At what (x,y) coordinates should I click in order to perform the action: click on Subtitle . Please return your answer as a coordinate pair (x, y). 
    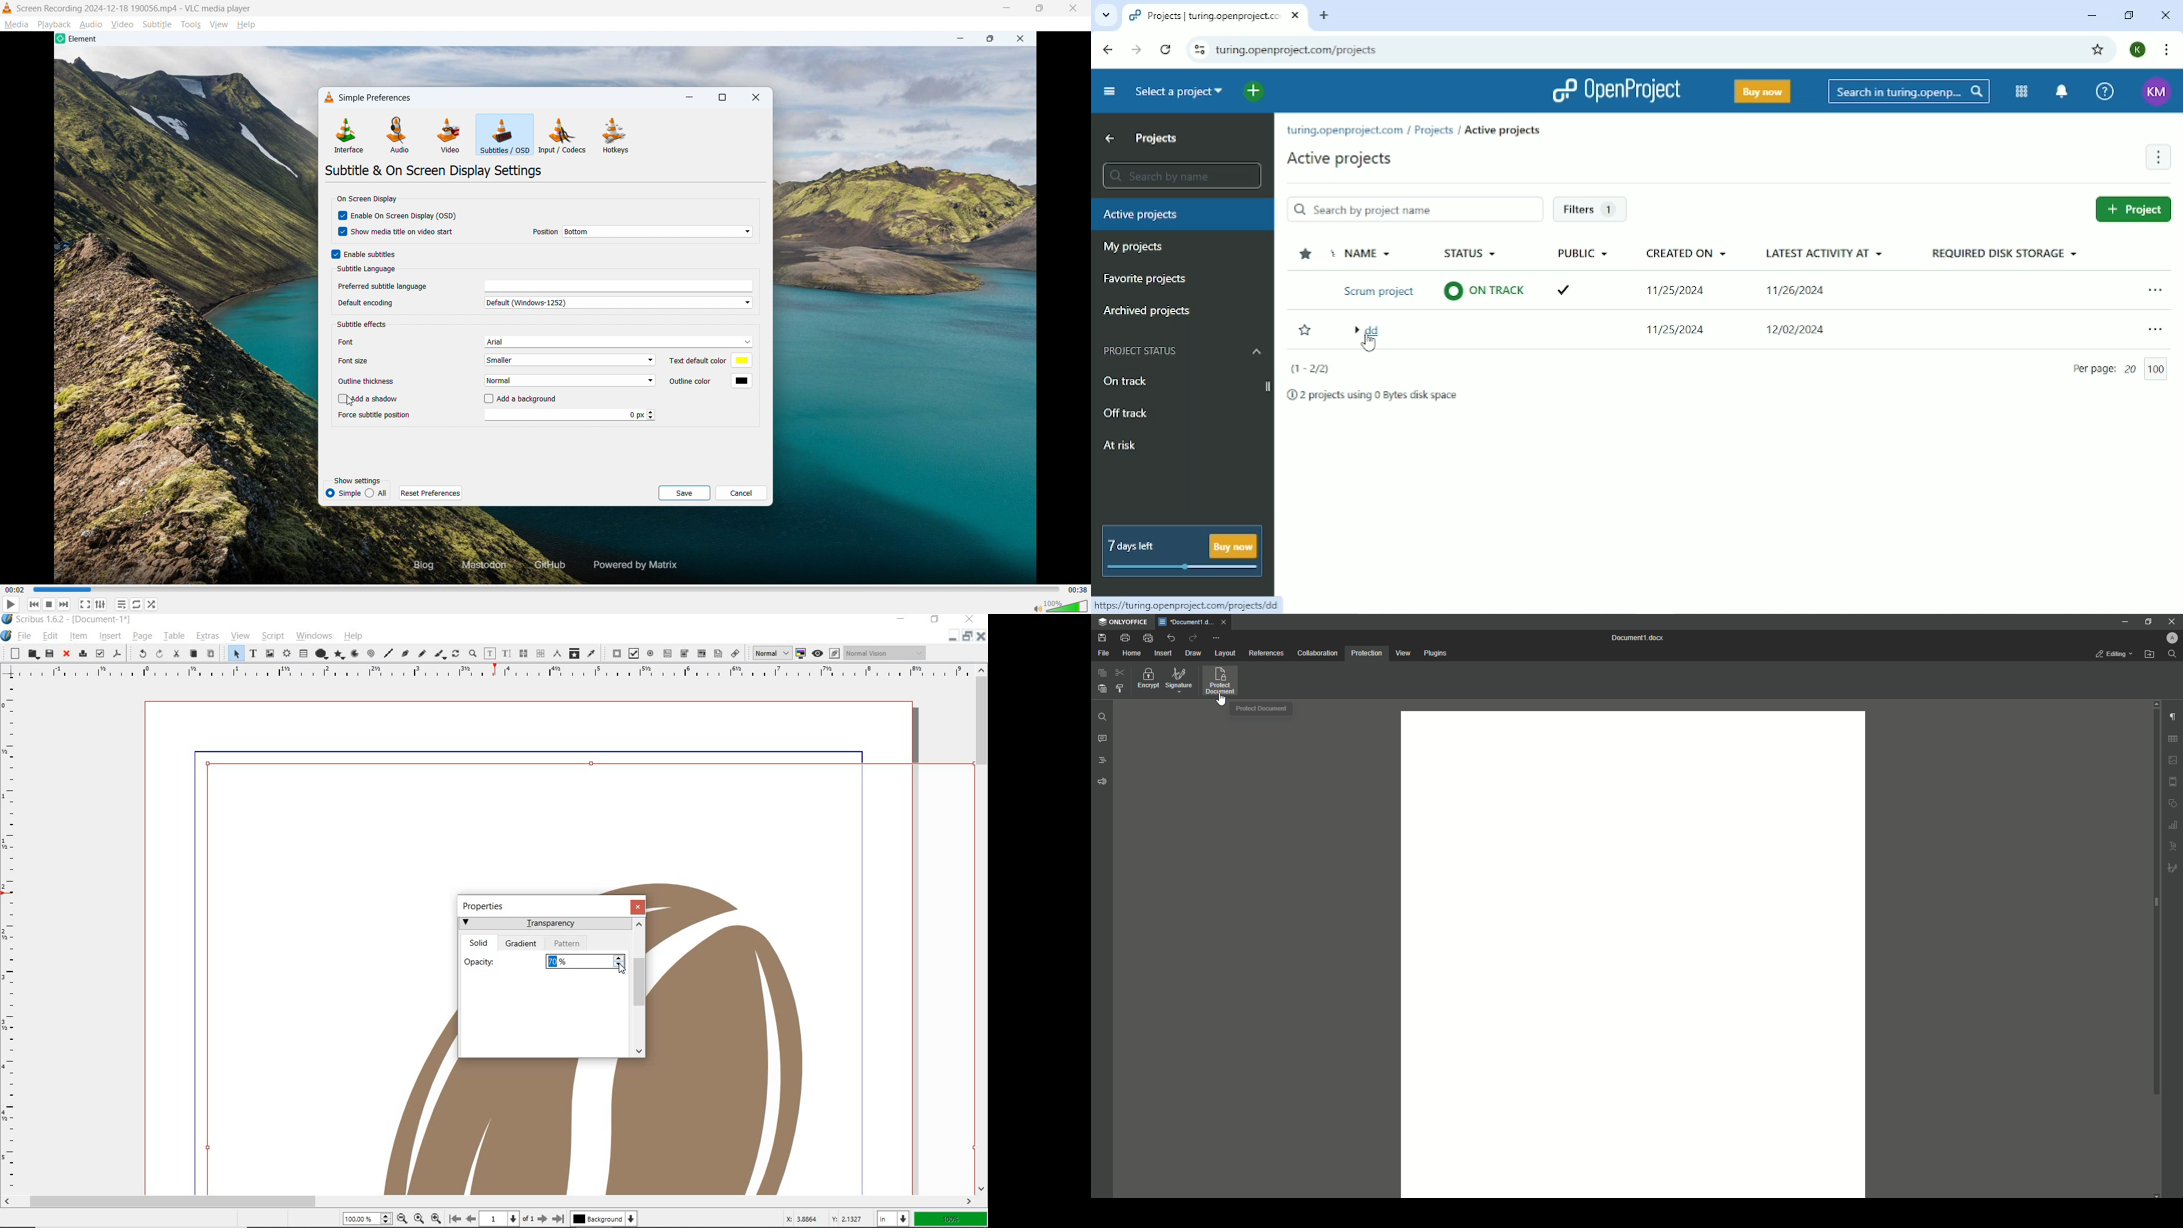
    Looking at the image, I should click on (157, 24).